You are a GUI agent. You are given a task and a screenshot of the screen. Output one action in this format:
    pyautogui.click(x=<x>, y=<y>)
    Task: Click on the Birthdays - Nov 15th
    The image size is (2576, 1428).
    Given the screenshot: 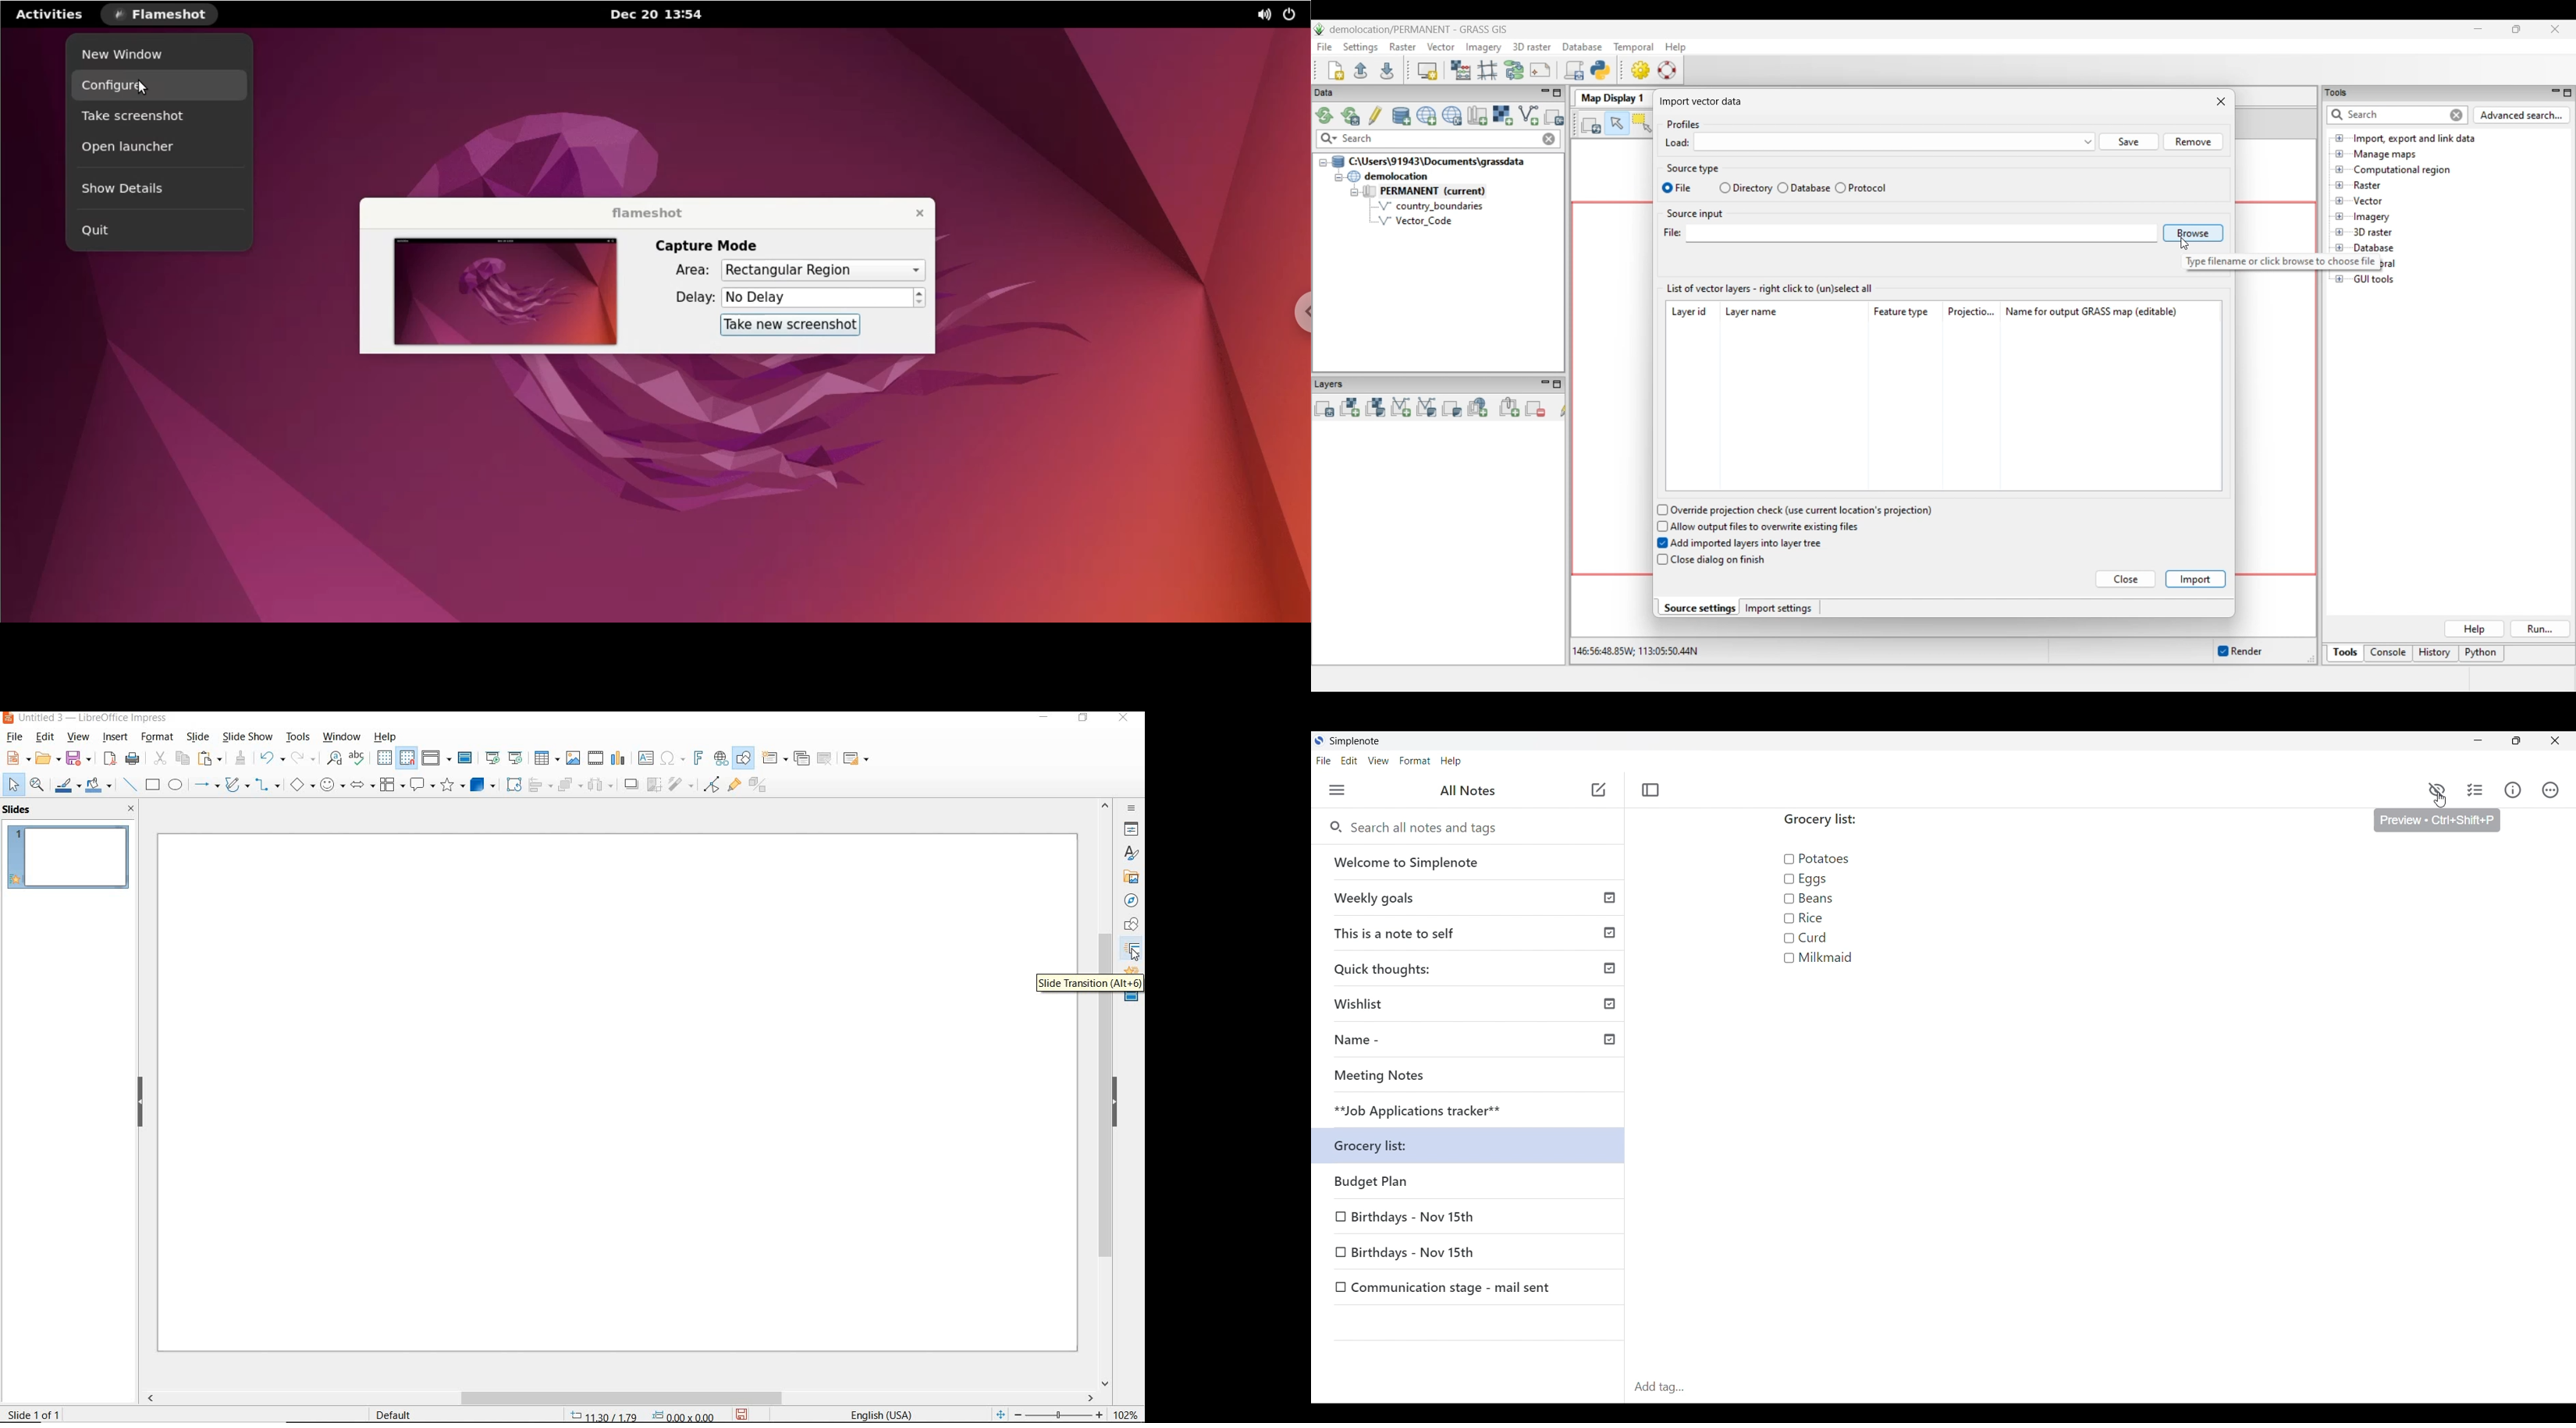 What is the action you would take?
    pyautogui.click(x=1469, y=1219)
    